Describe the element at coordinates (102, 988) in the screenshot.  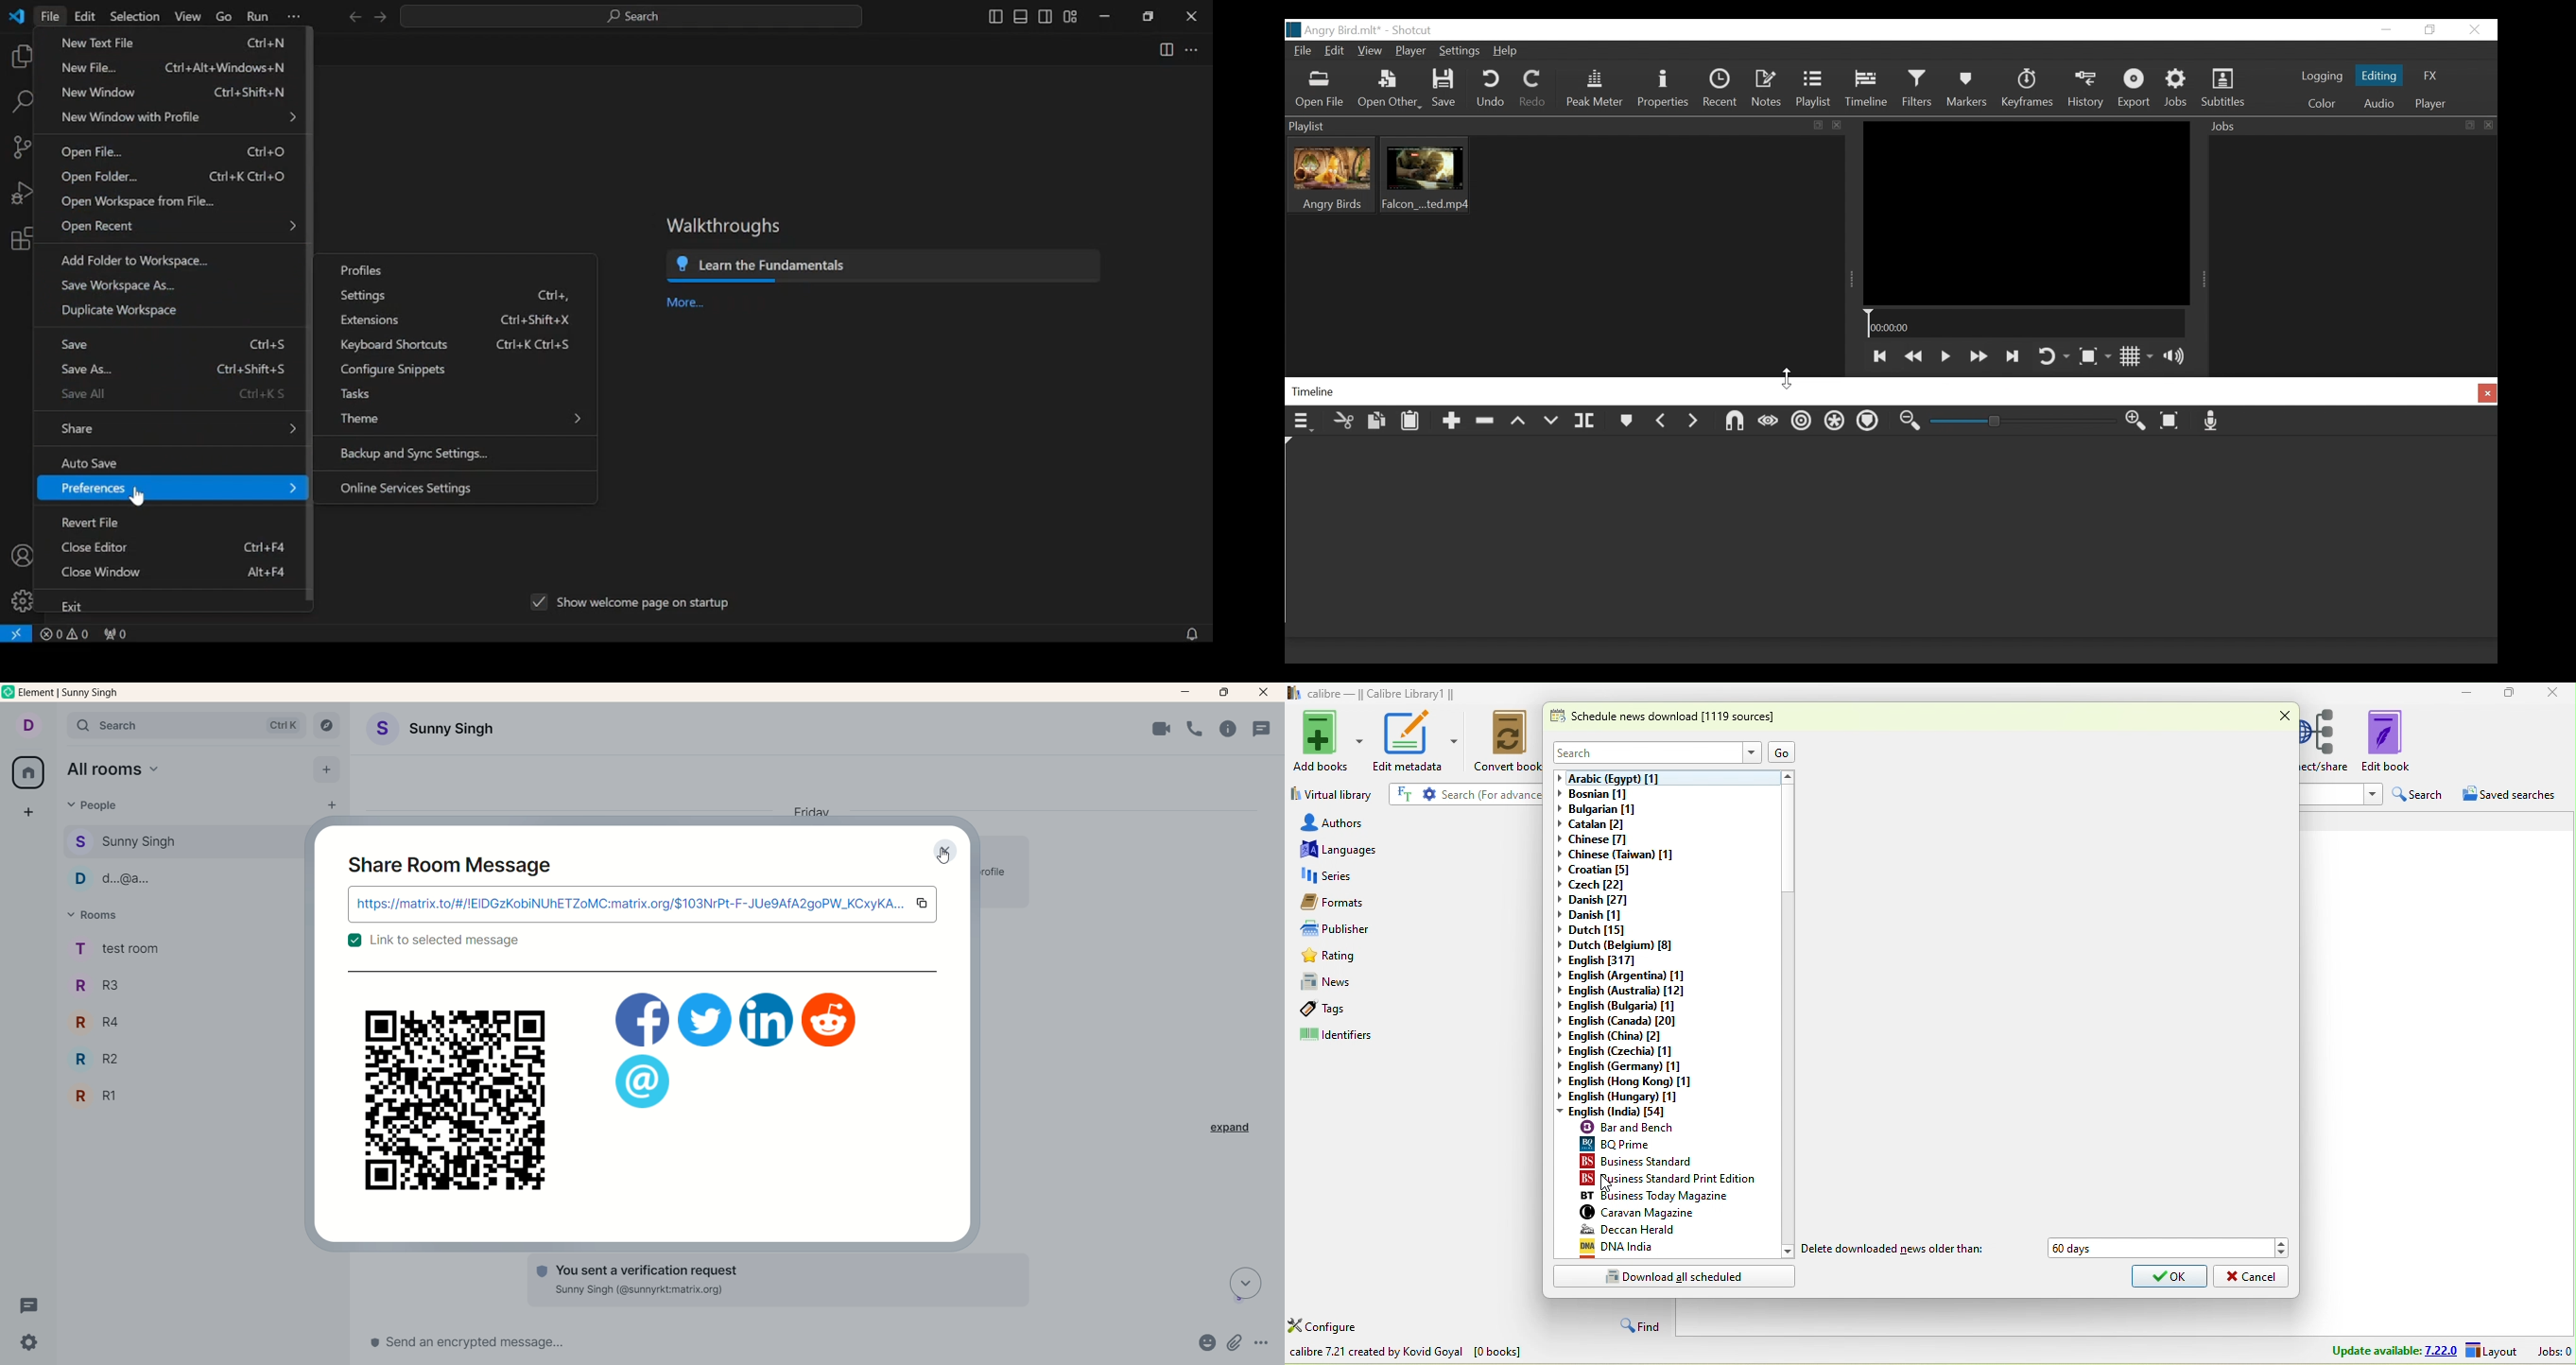
I see `R3` at that location.